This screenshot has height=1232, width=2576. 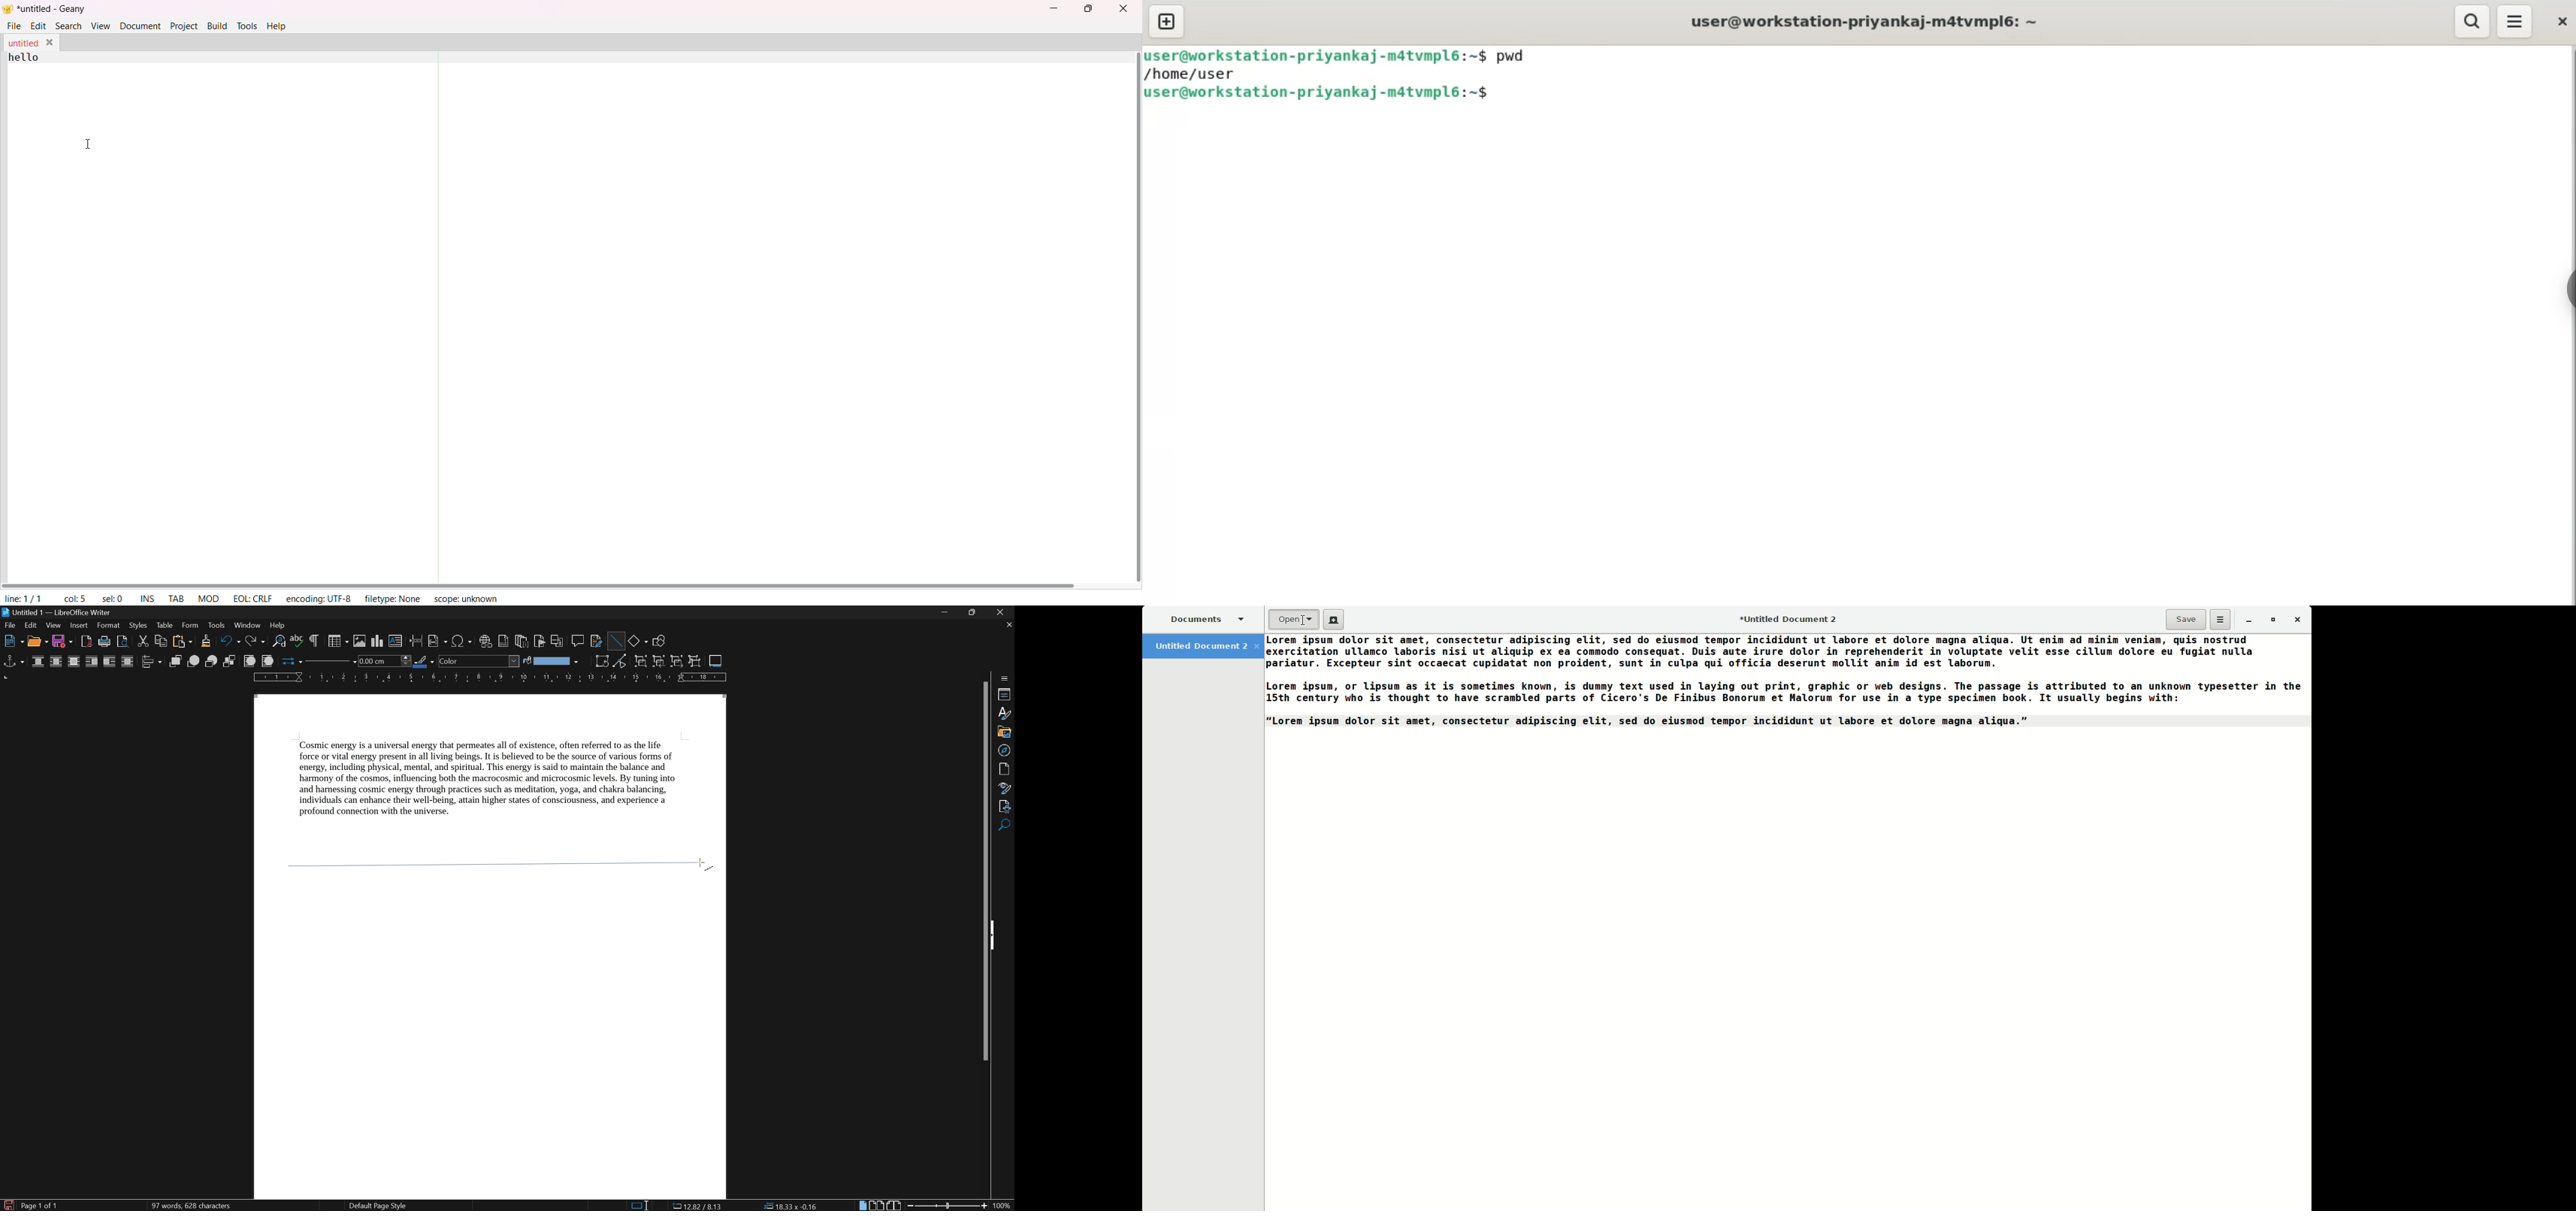 What do you see at coordinates (206, 641) in the screenshot?
I see `clone formatting` at bounding box center [206, 641].